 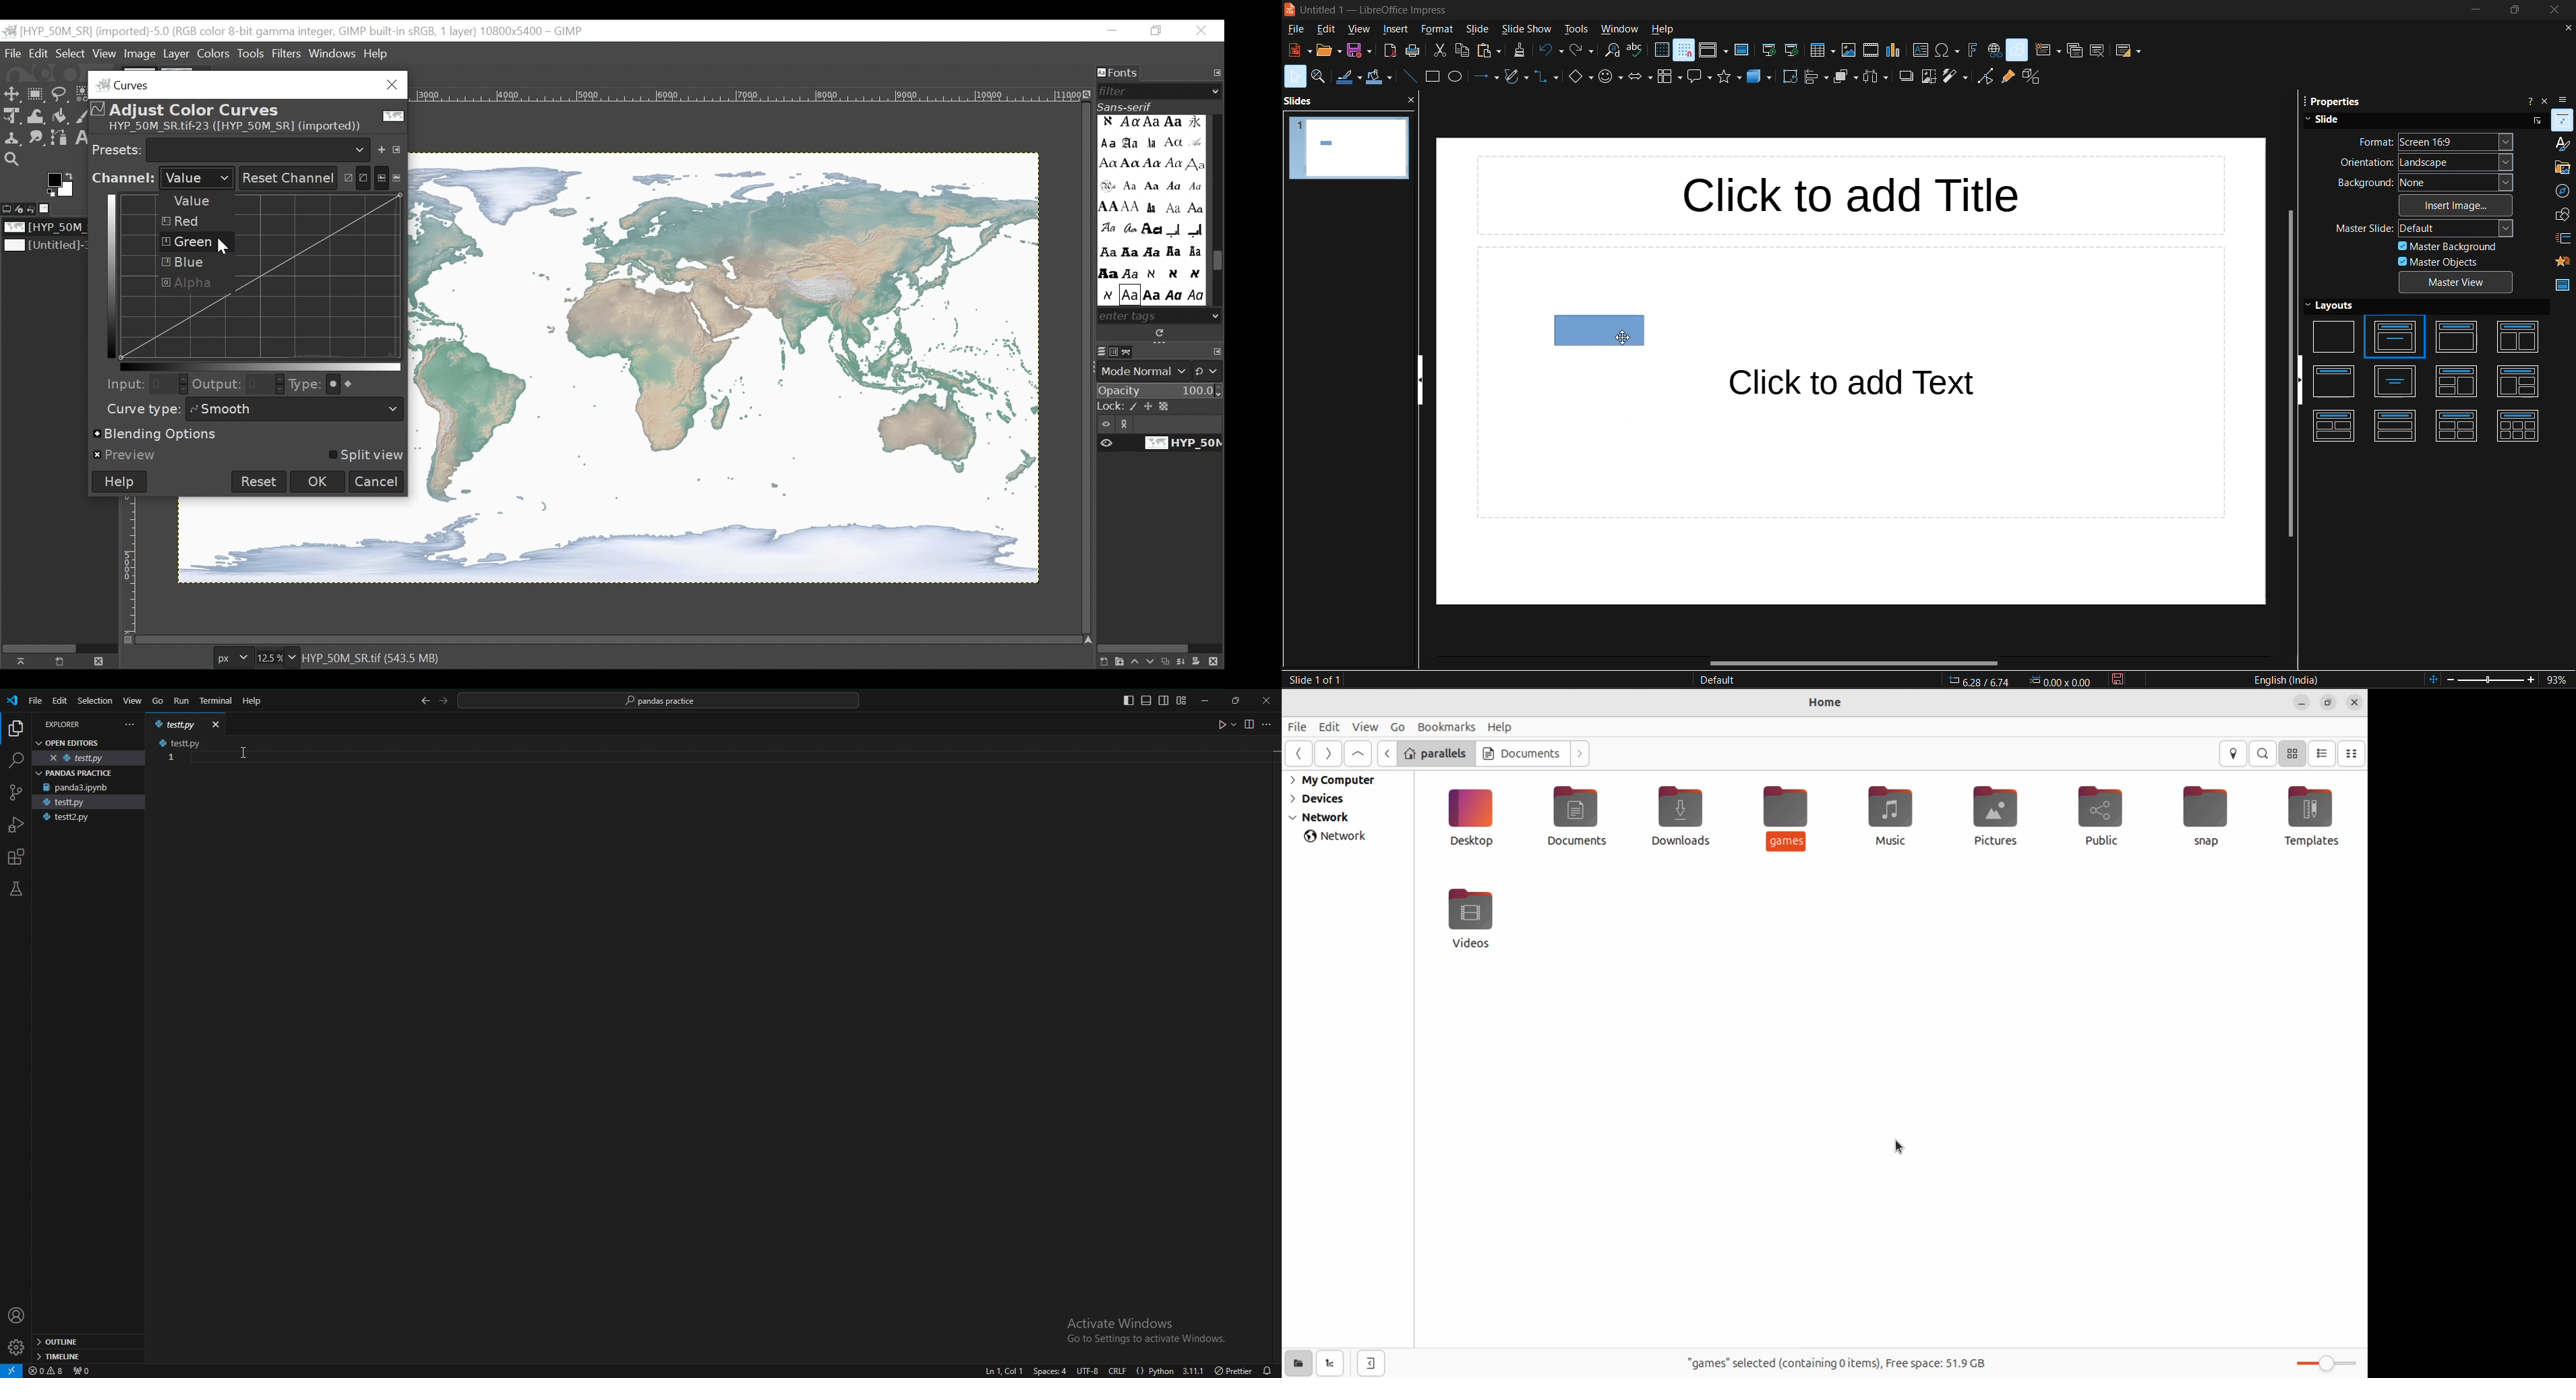 What do you see at coordinates (1248, 724) in the screenshot?
I see `view` at bounding box center [1248, 724].